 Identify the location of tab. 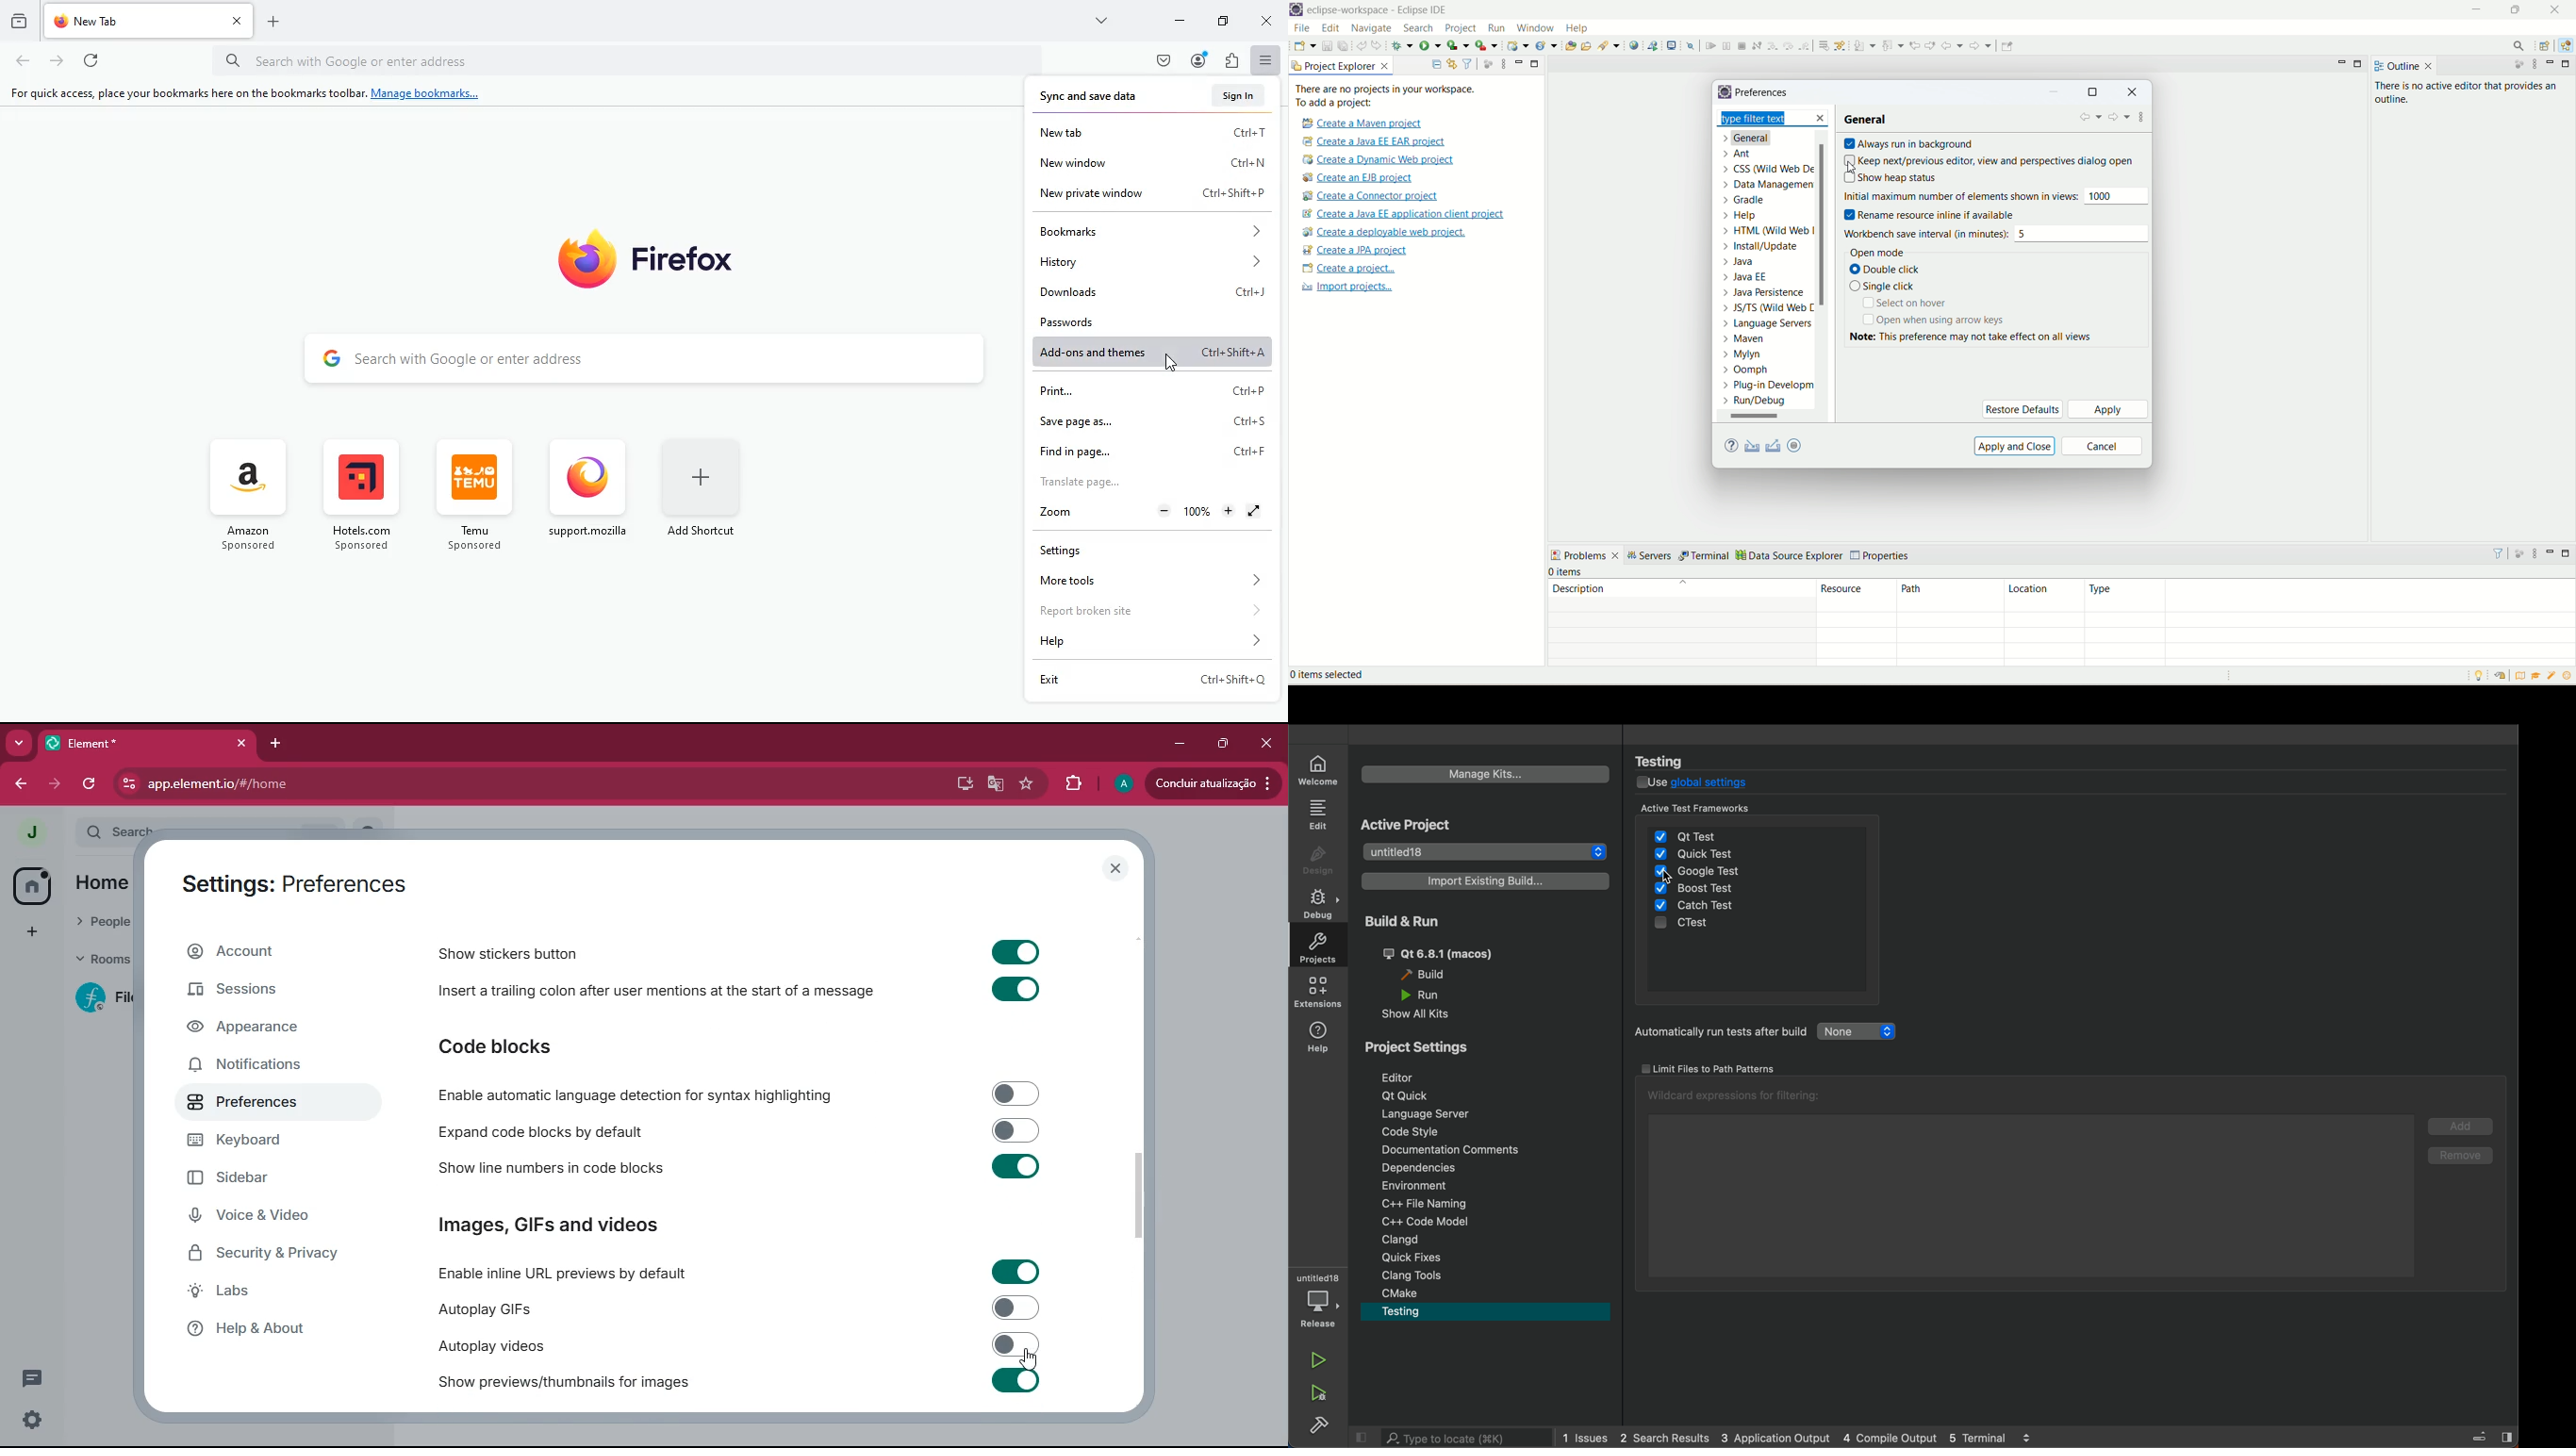
(133, 21).